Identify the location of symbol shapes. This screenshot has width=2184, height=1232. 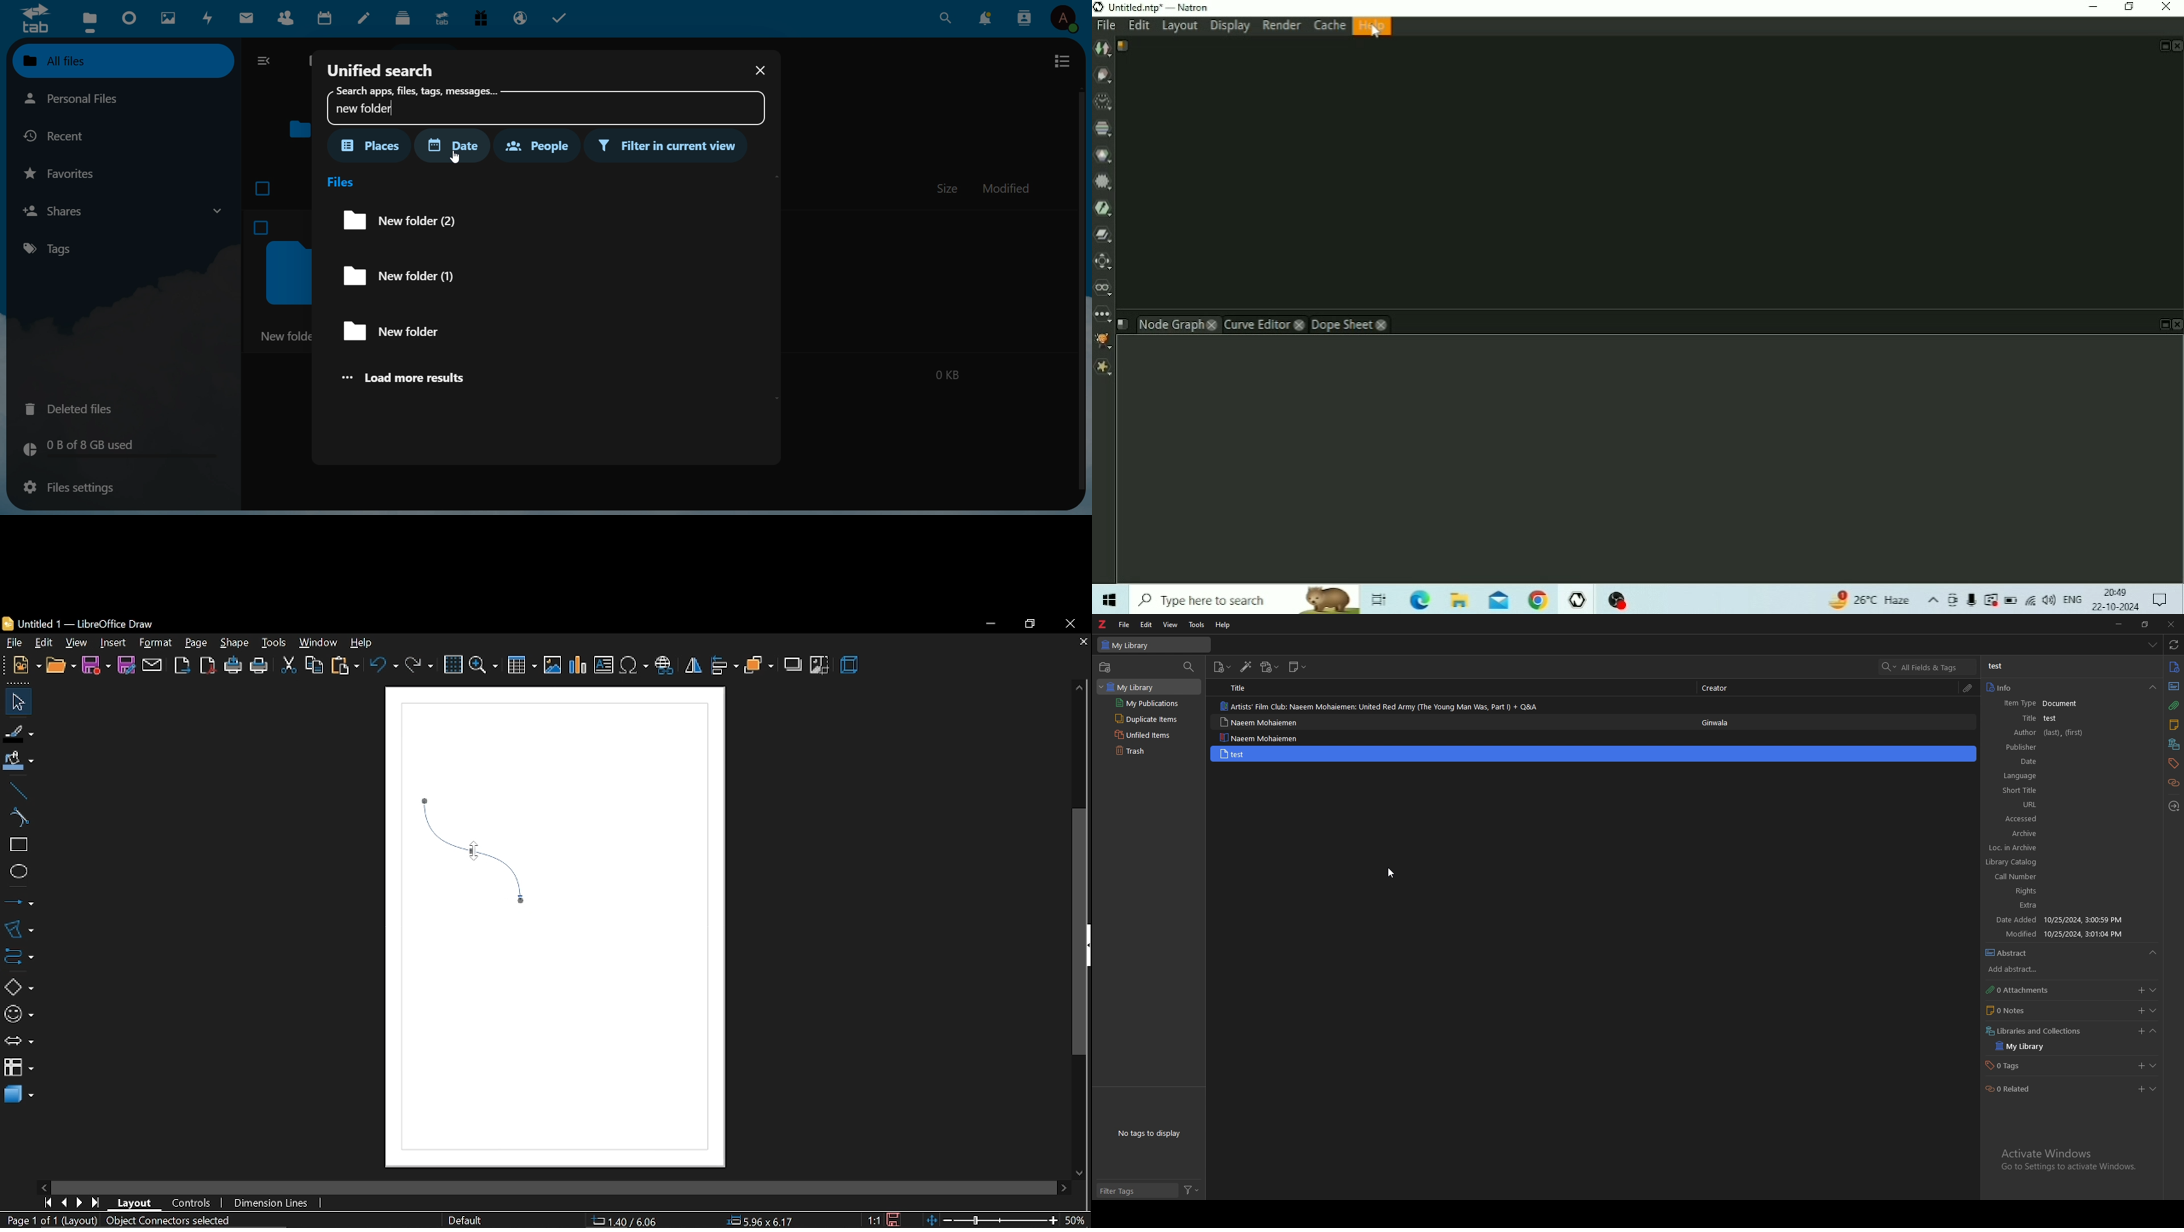
(17, 1011).